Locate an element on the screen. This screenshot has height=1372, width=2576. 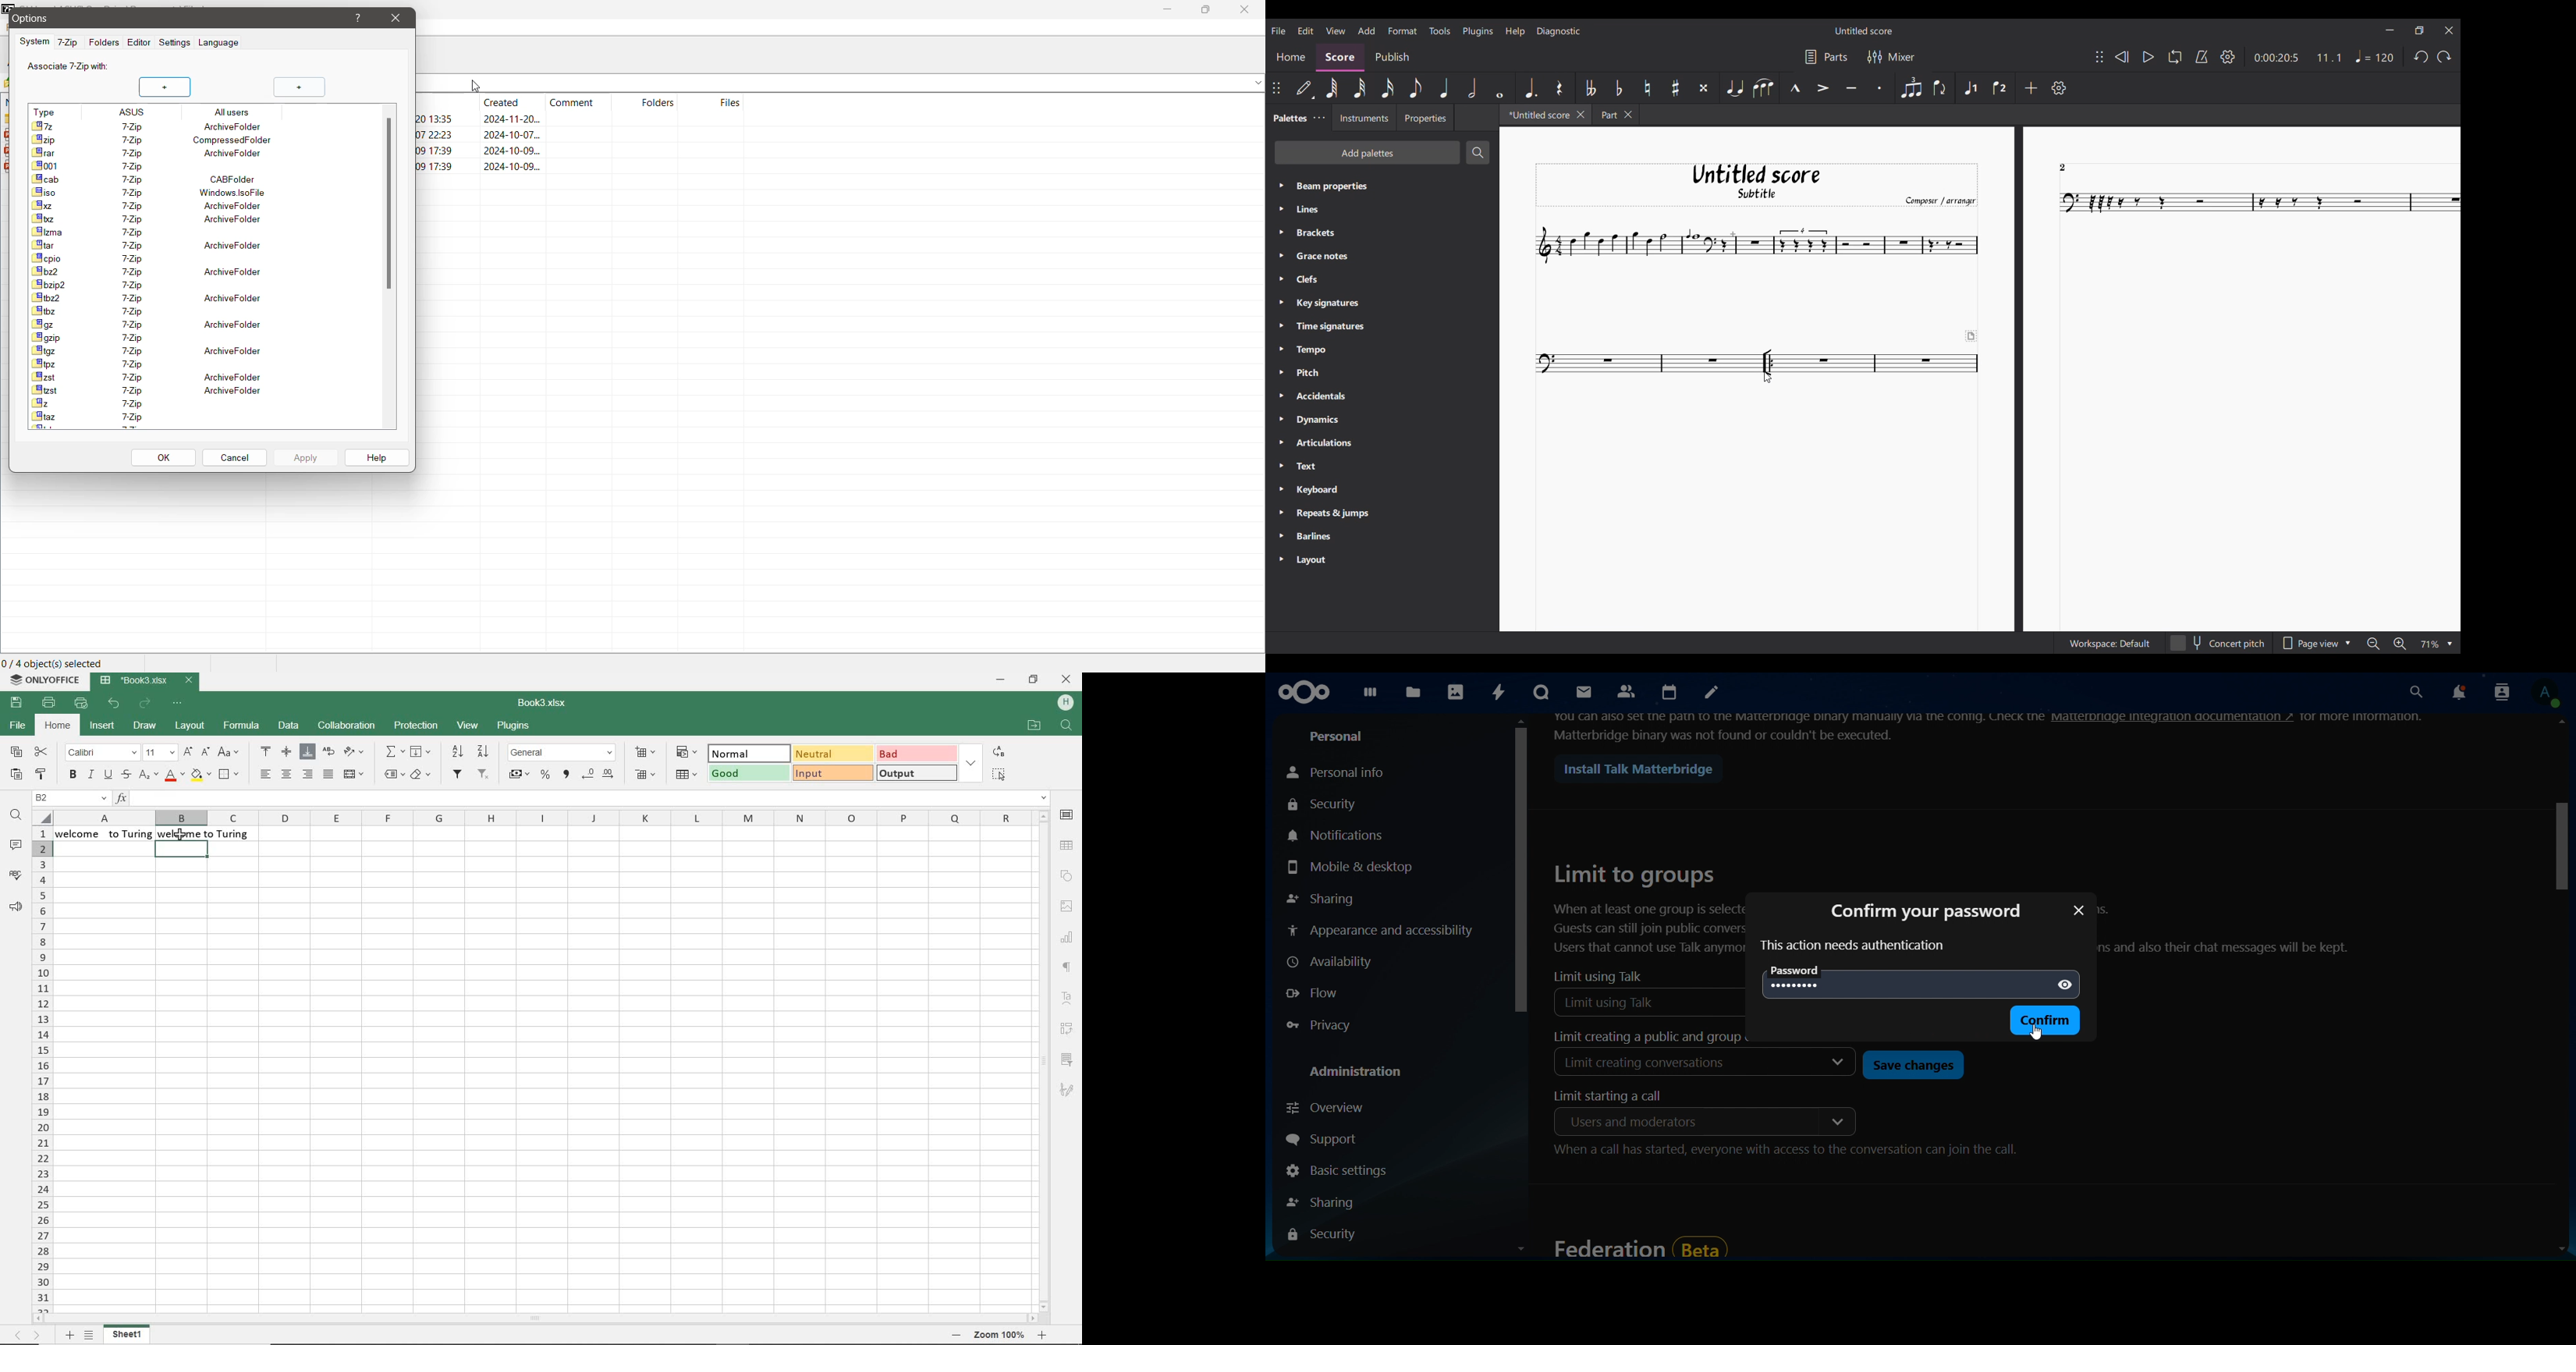
notes is located at coordinates (1713, 694).